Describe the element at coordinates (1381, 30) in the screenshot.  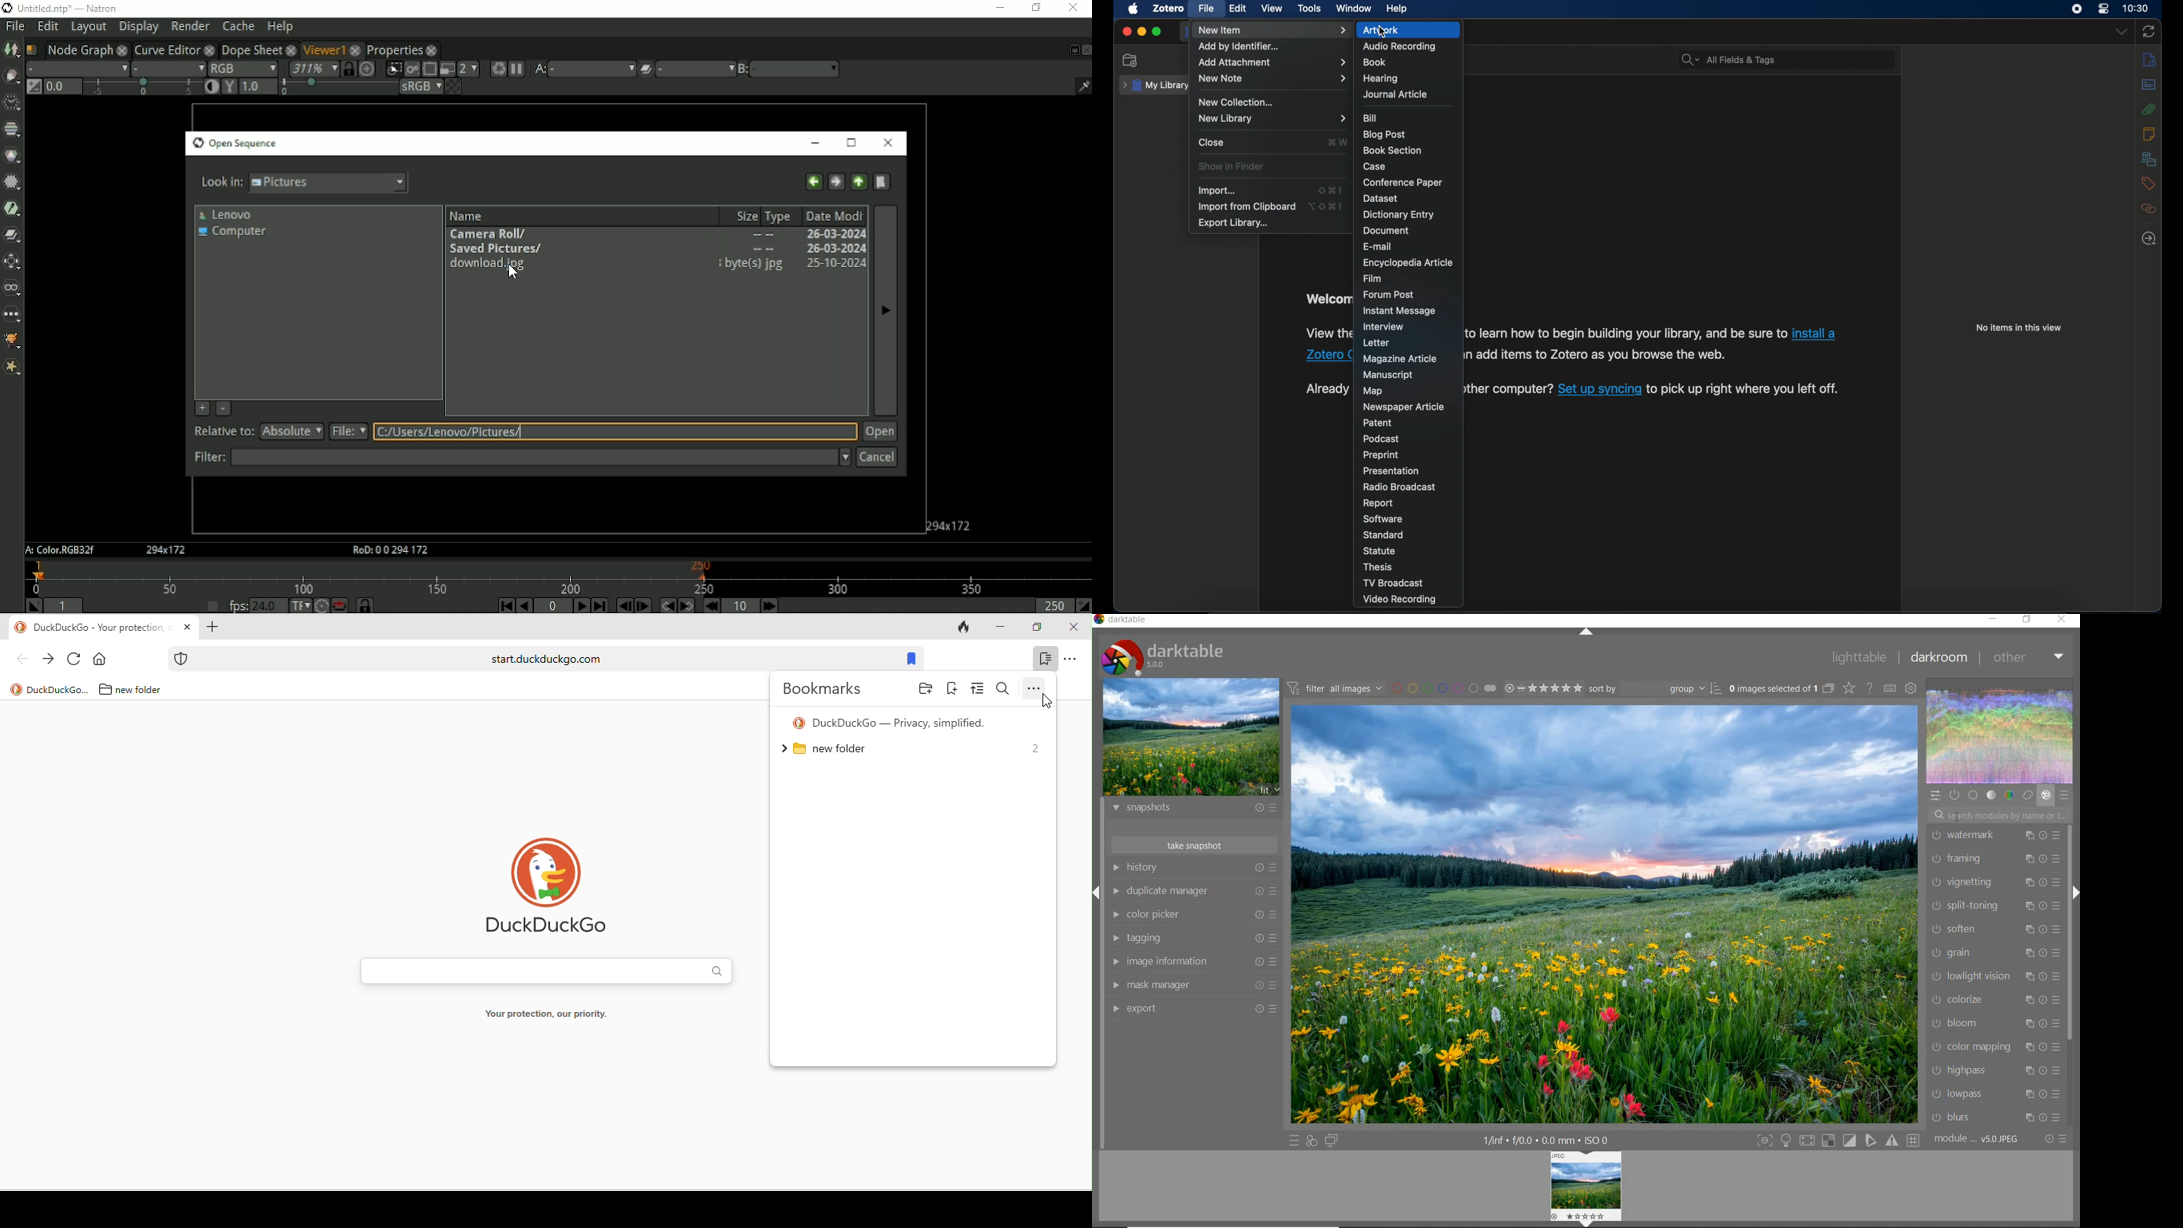
I see `artwork` at that location.